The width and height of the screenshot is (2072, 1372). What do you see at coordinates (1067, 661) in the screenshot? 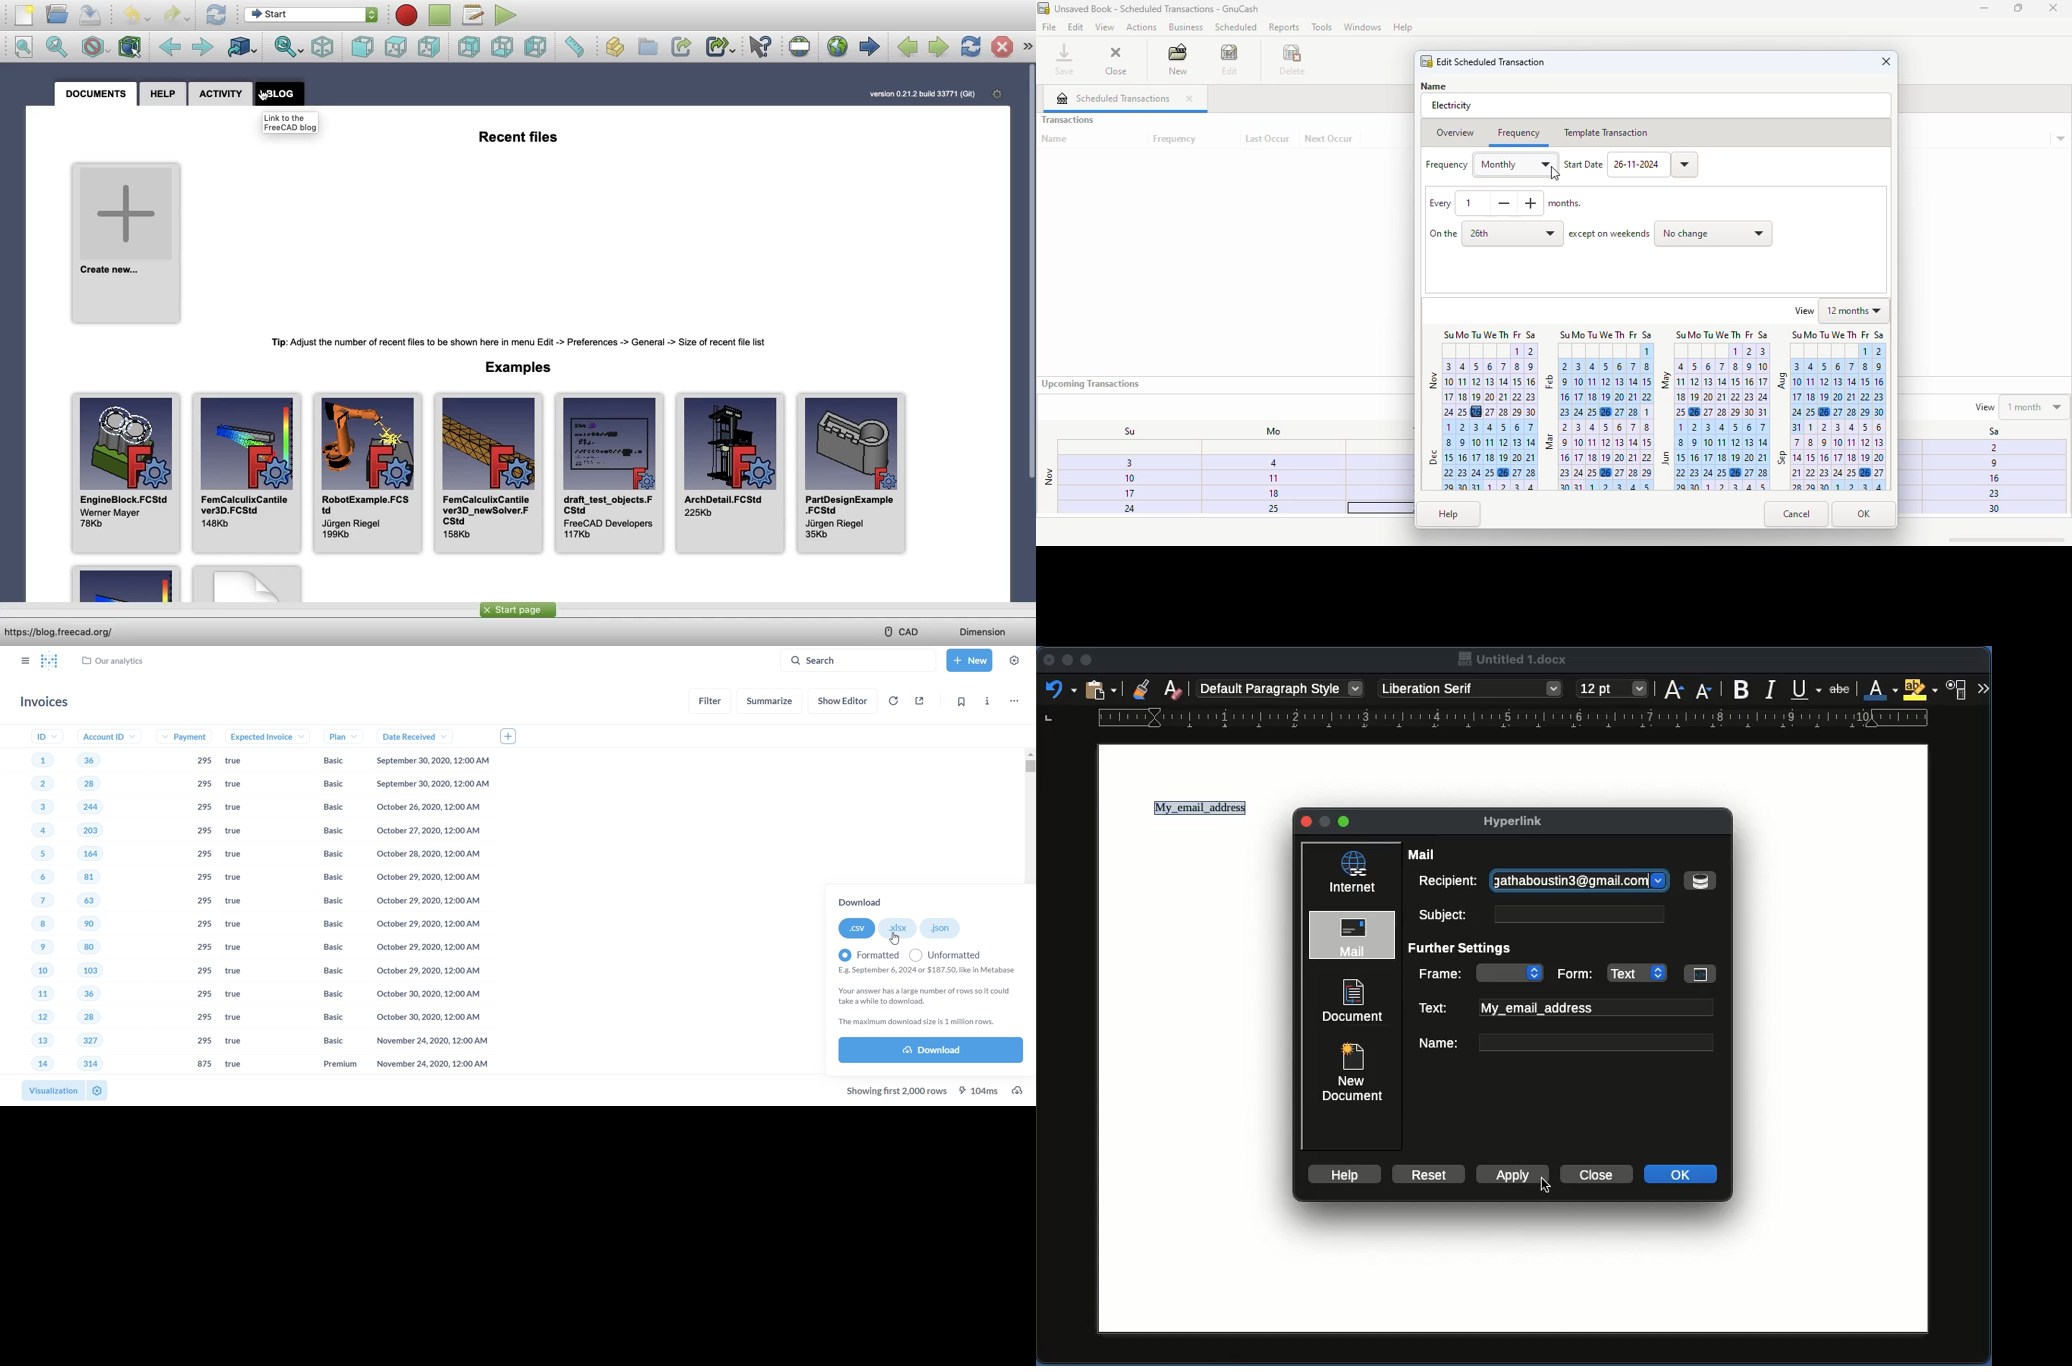
I see `Minimize` at bounding box center [1067, 661].